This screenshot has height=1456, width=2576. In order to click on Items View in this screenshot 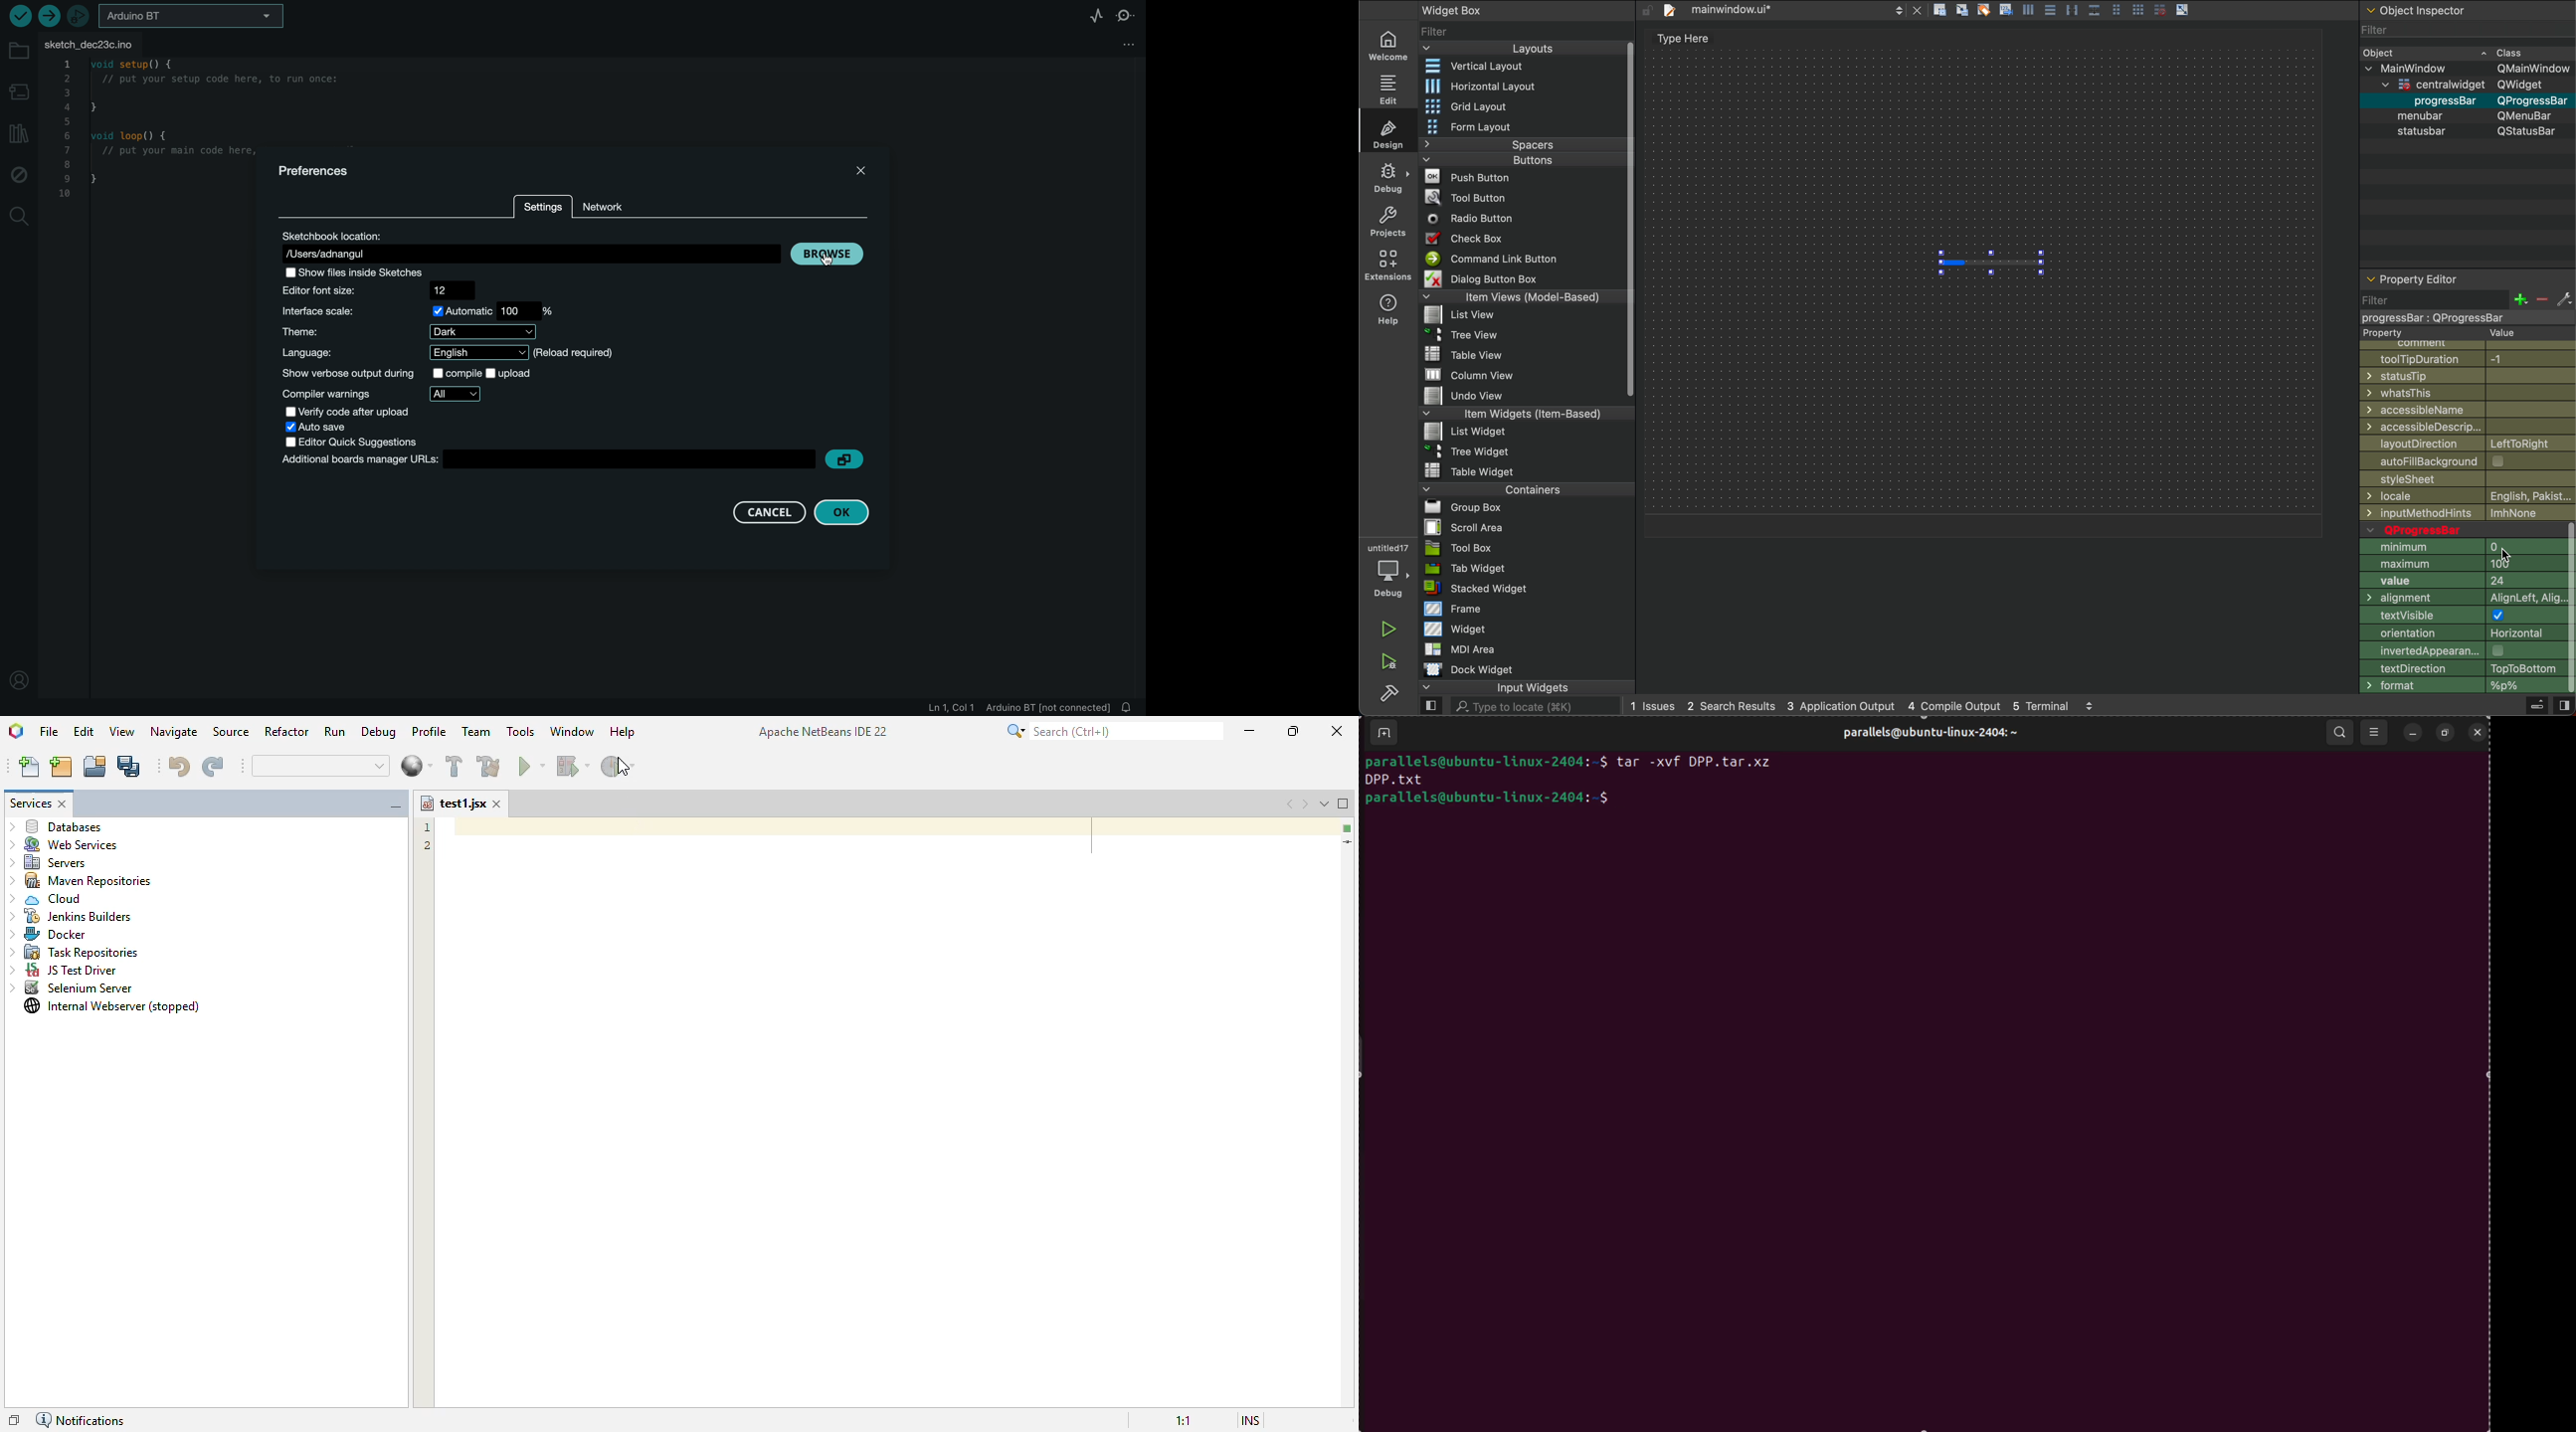, I will do `click(1518, 296)`.